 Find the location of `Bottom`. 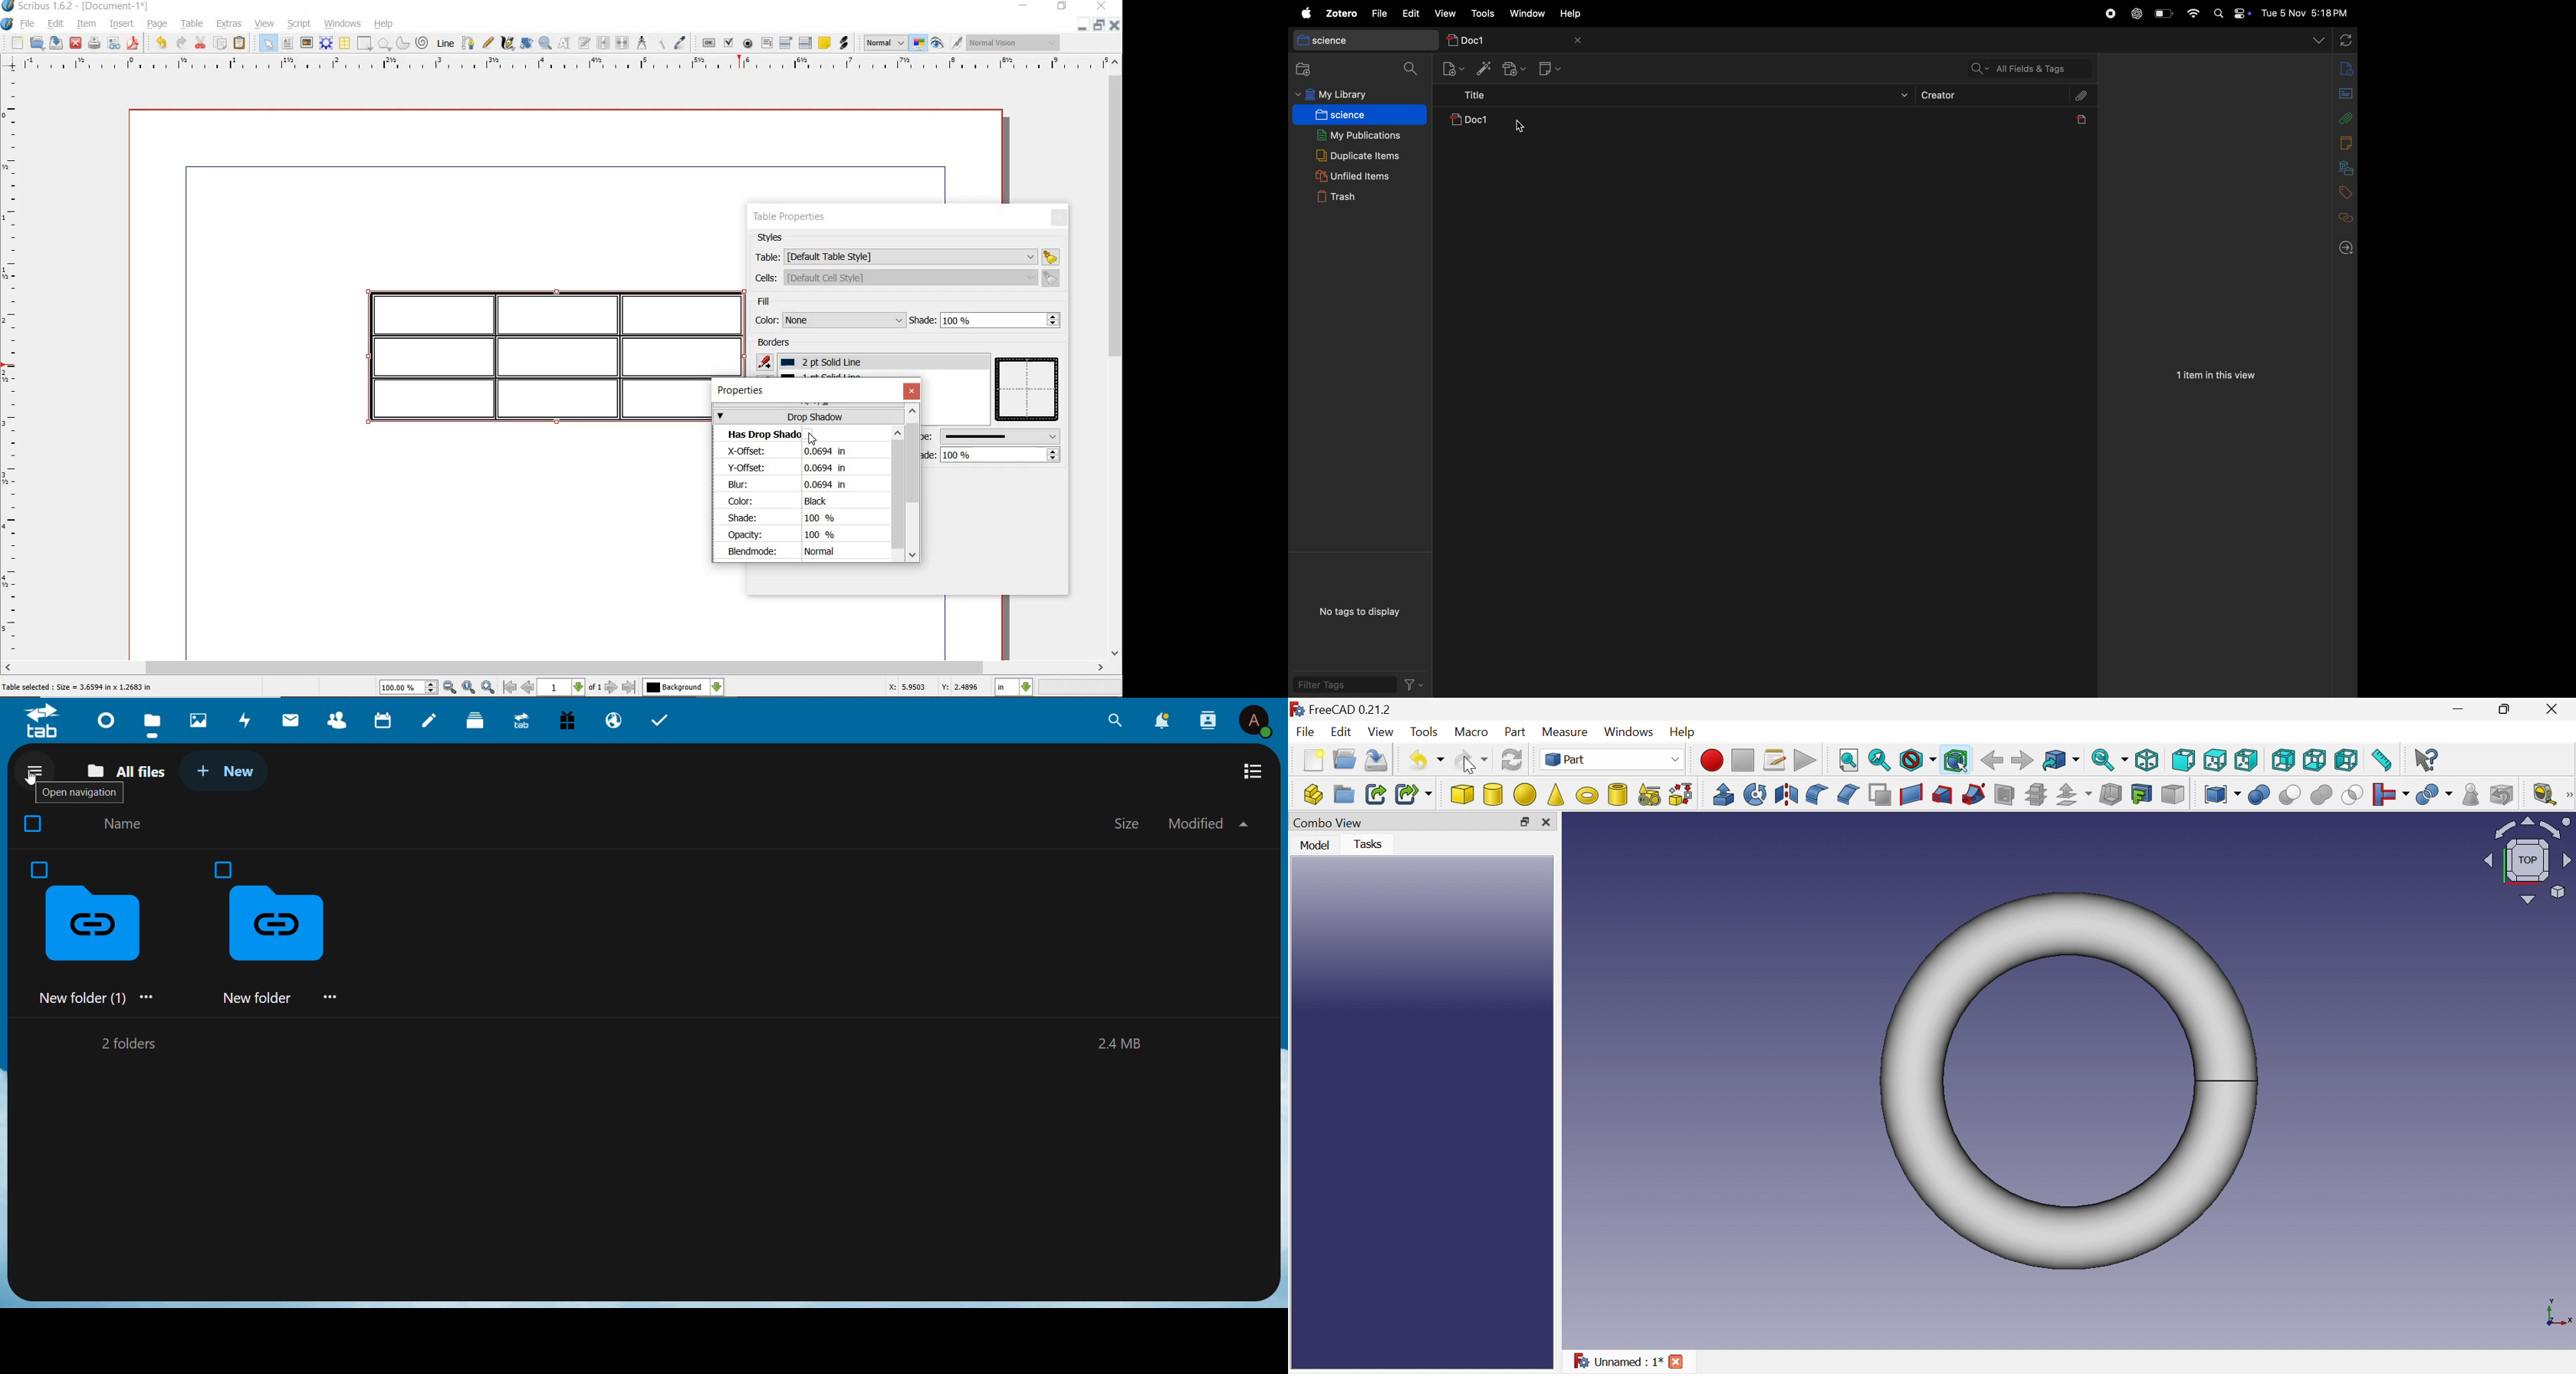

Bottom is located at coordinates (2314, 761).